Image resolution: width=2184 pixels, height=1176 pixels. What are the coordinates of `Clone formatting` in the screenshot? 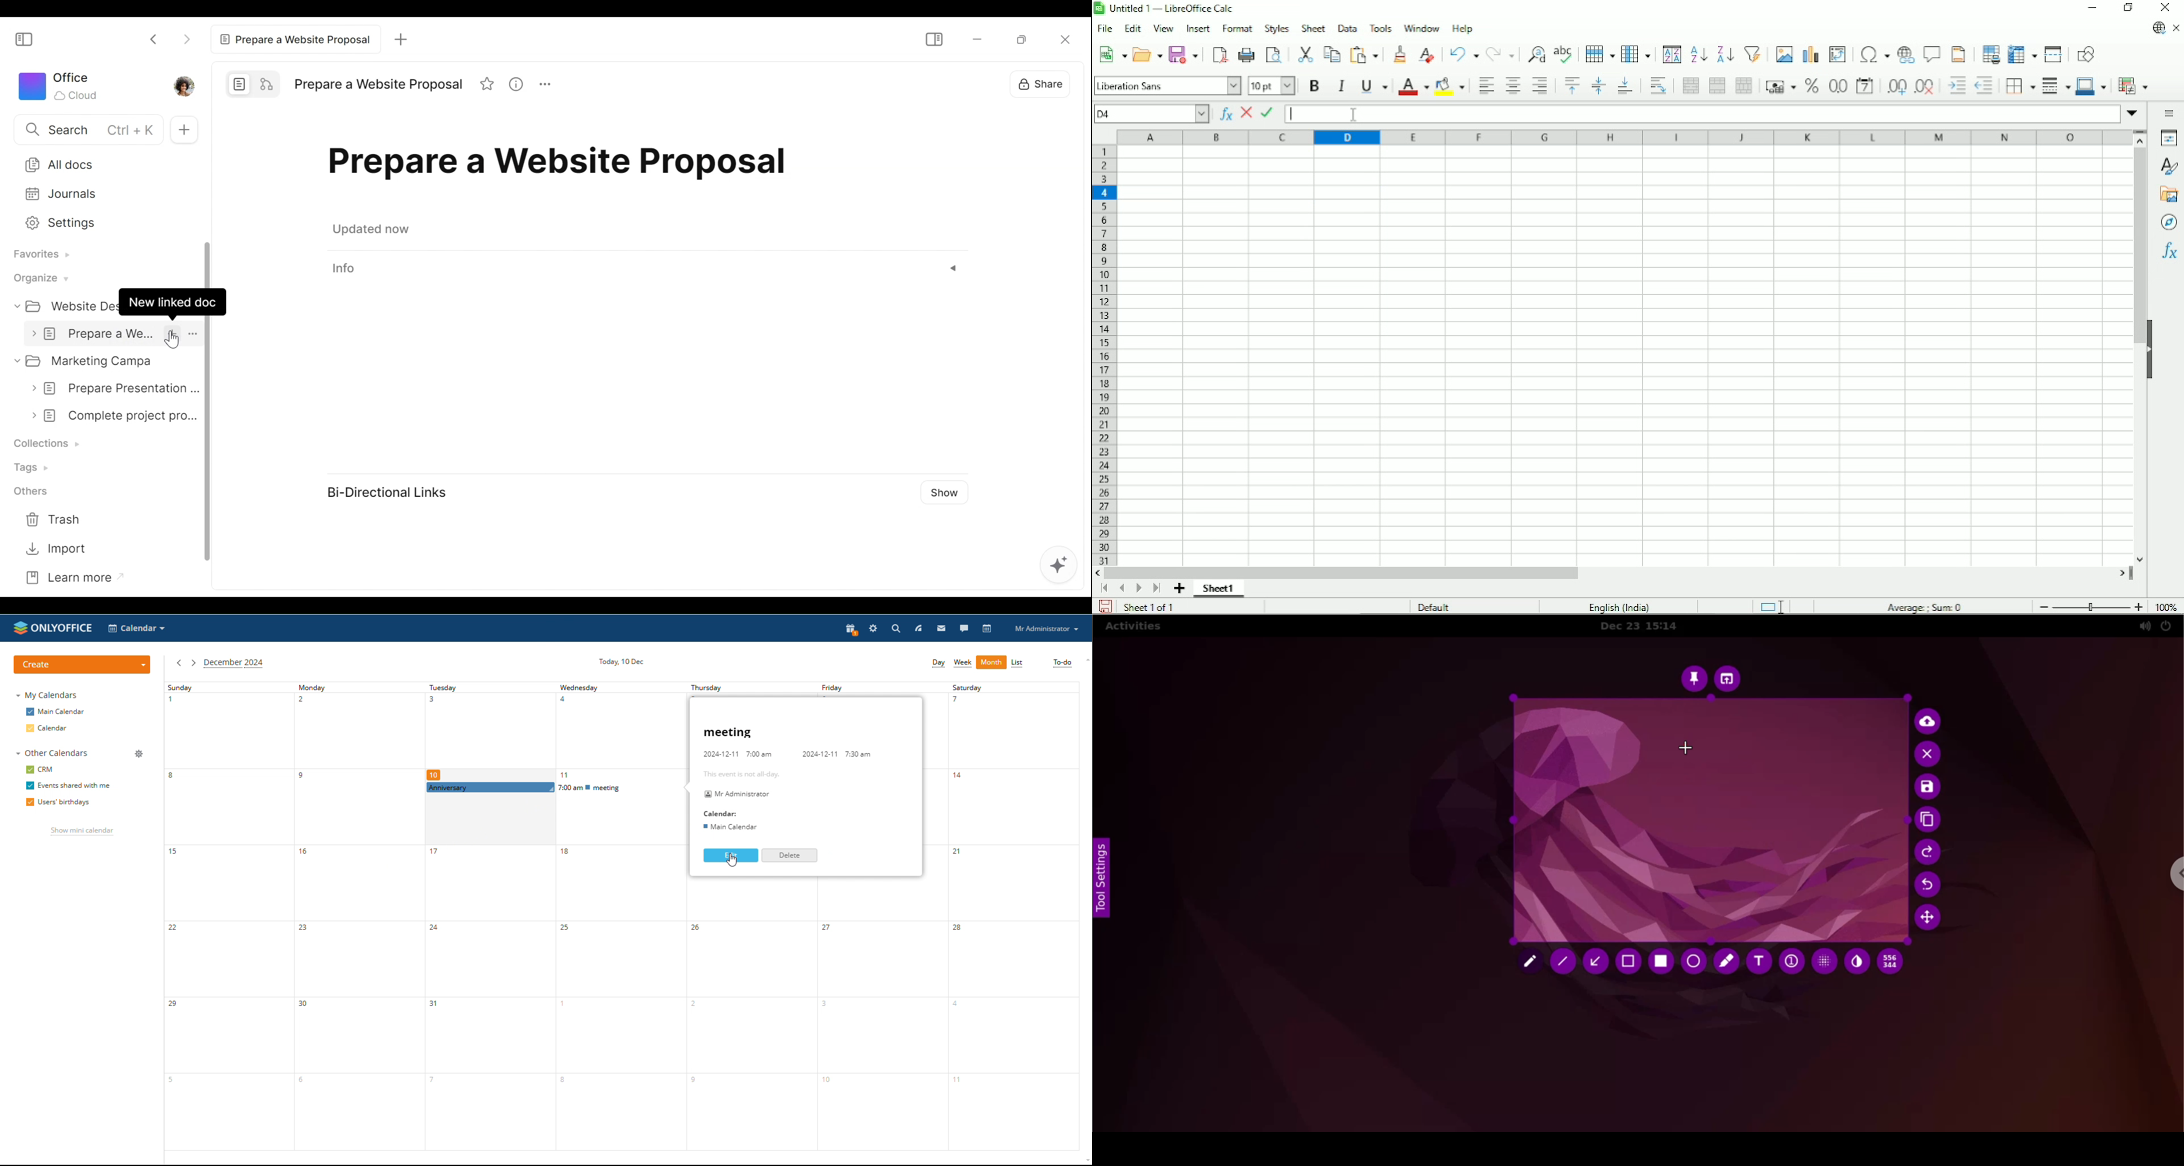 It's located at (1398, 54).